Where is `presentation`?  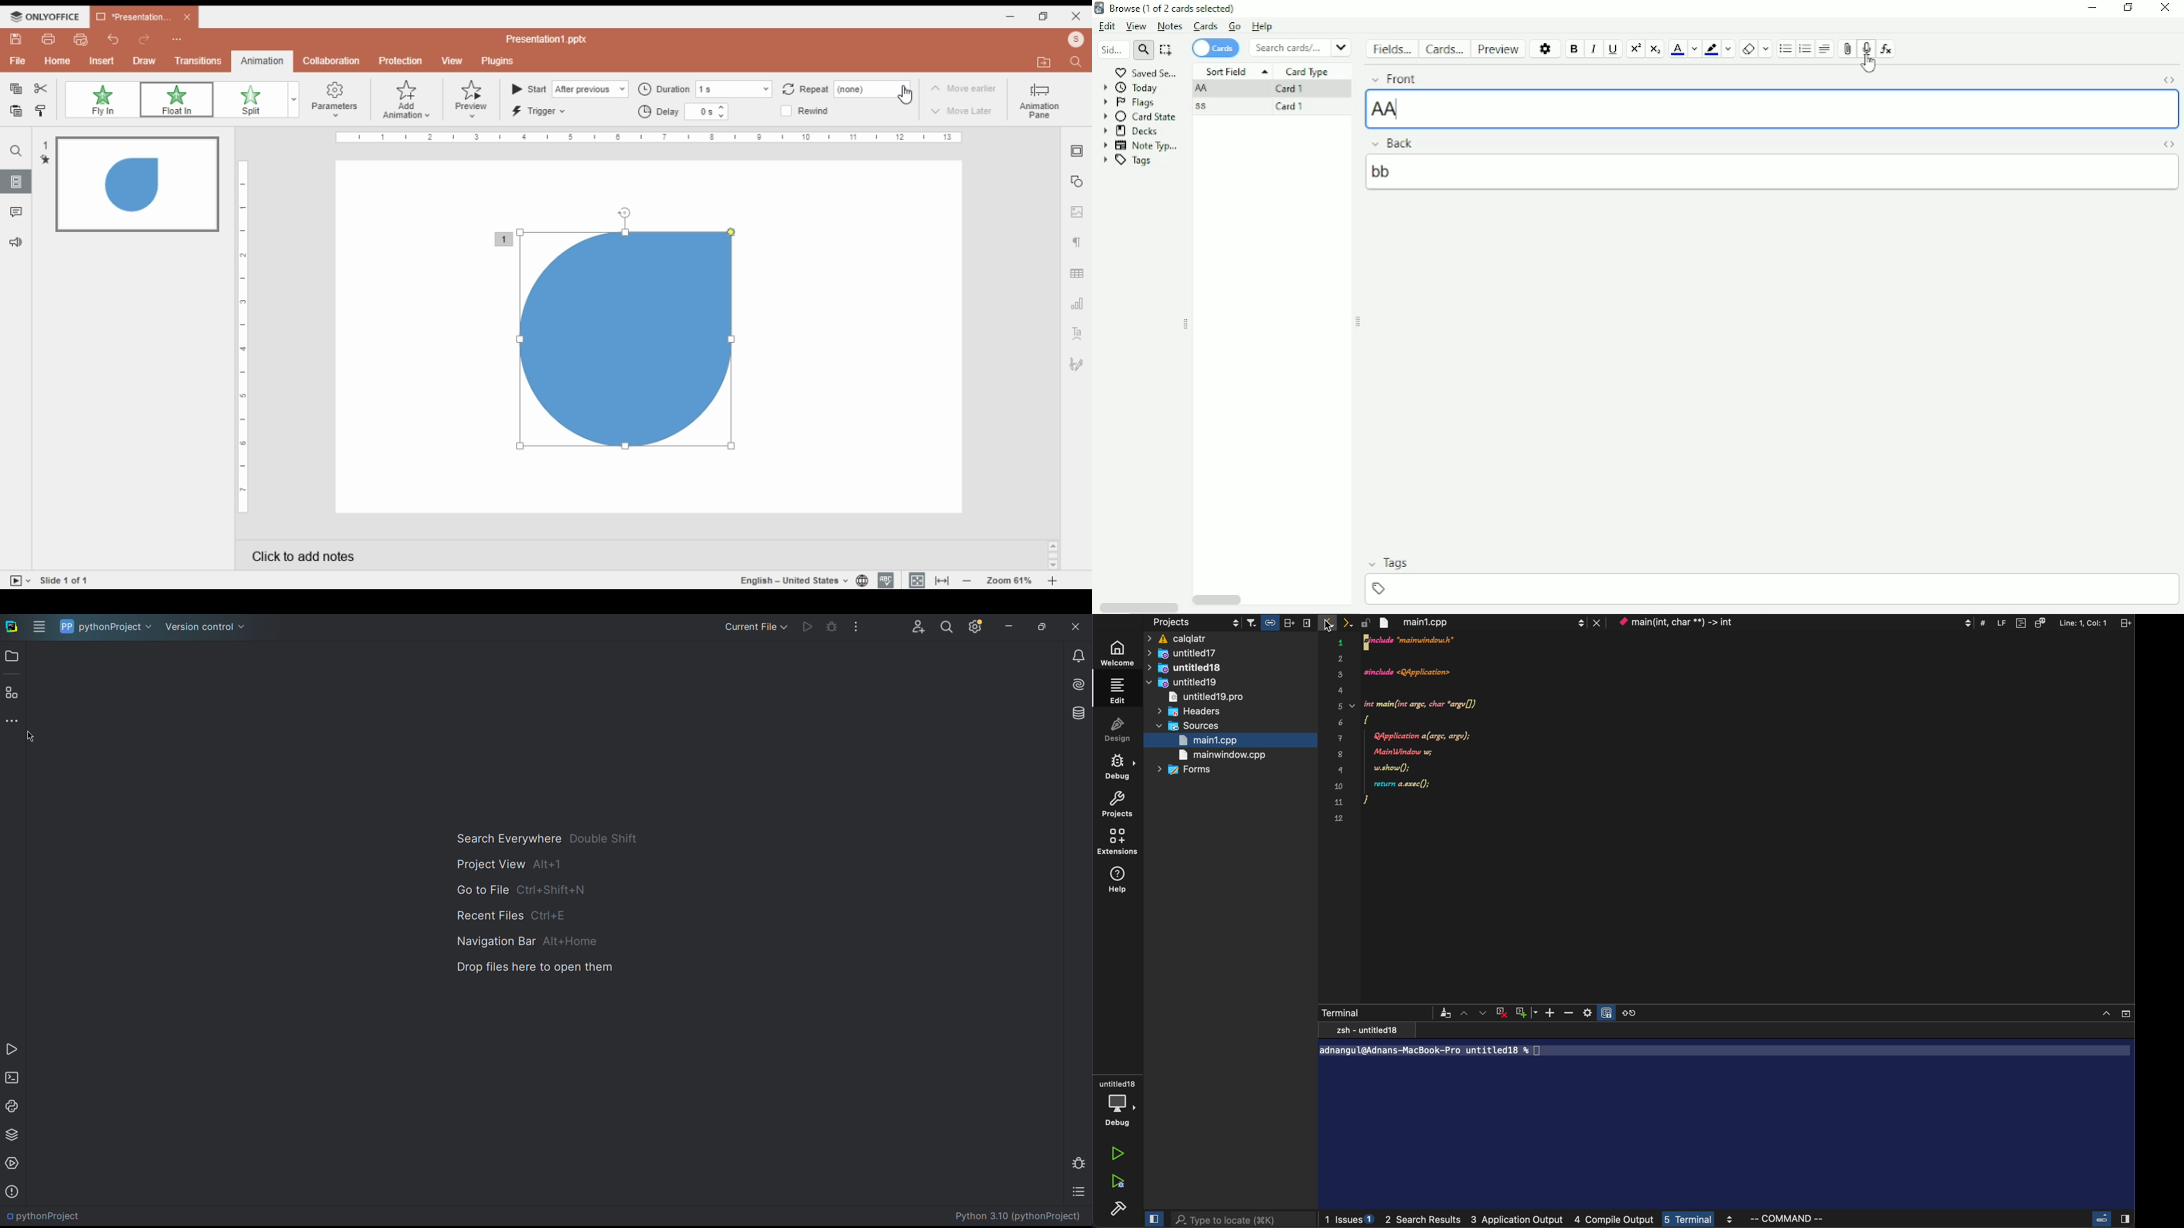
presentation is located at coordinates (142, 17).